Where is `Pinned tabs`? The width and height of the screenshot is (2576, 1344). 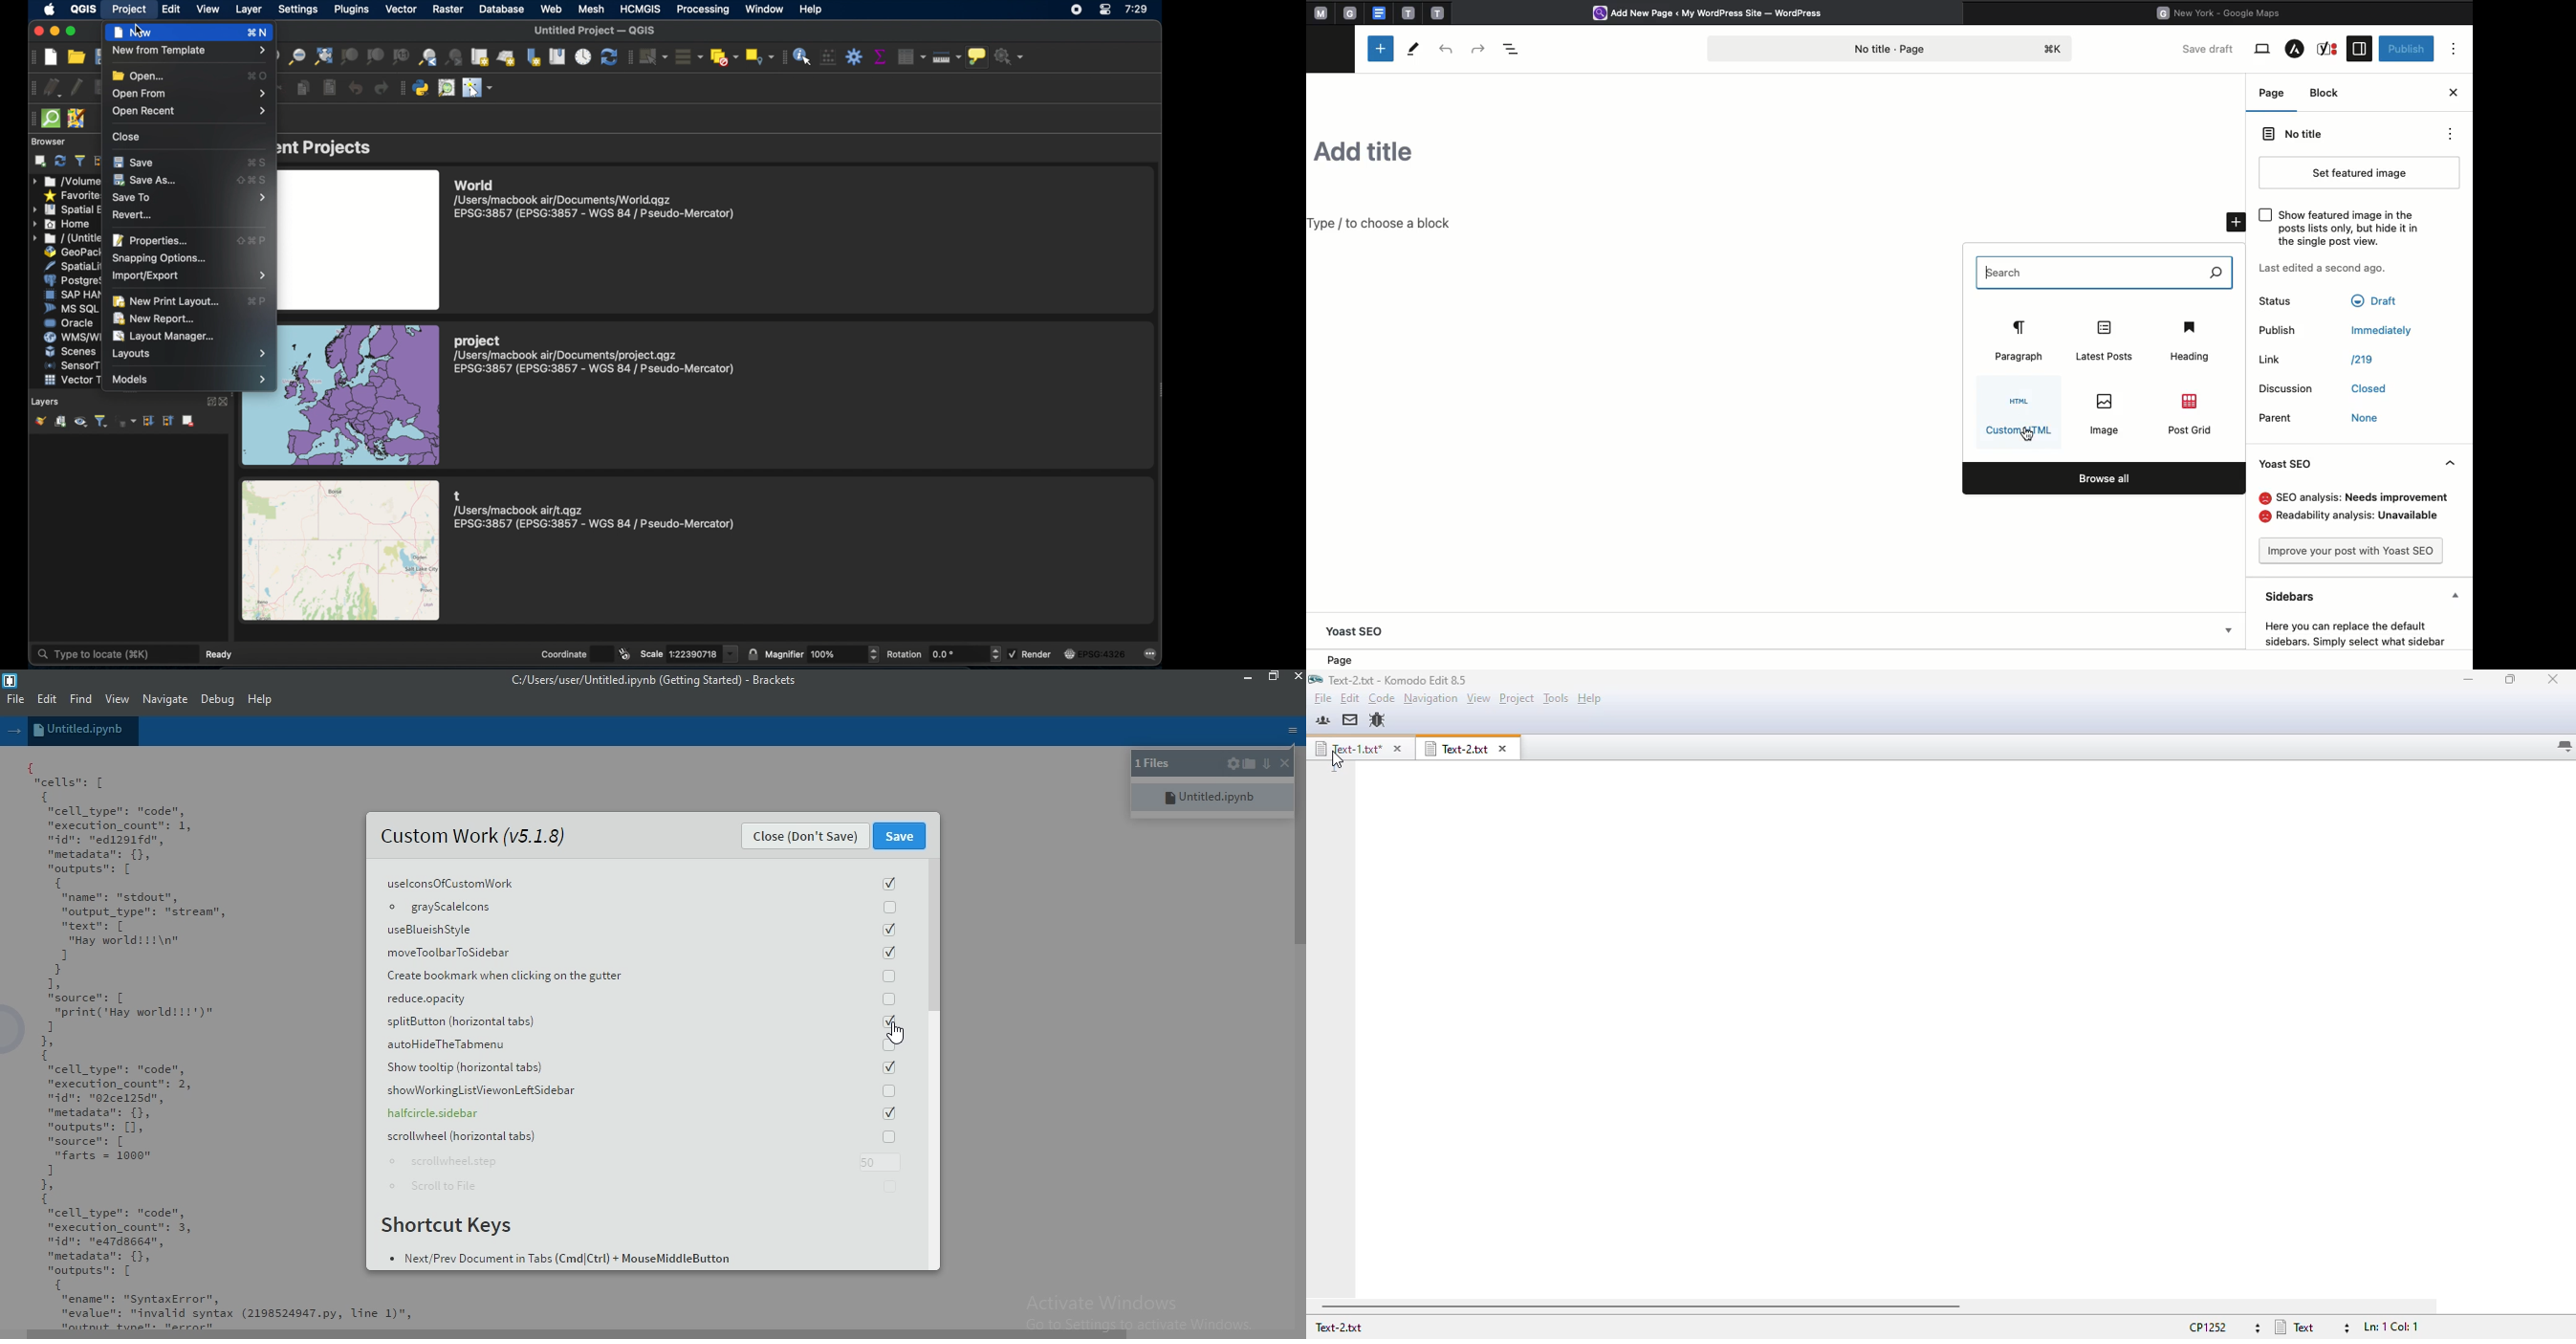
Pinned tabs is located at coordinates (1318, 14).